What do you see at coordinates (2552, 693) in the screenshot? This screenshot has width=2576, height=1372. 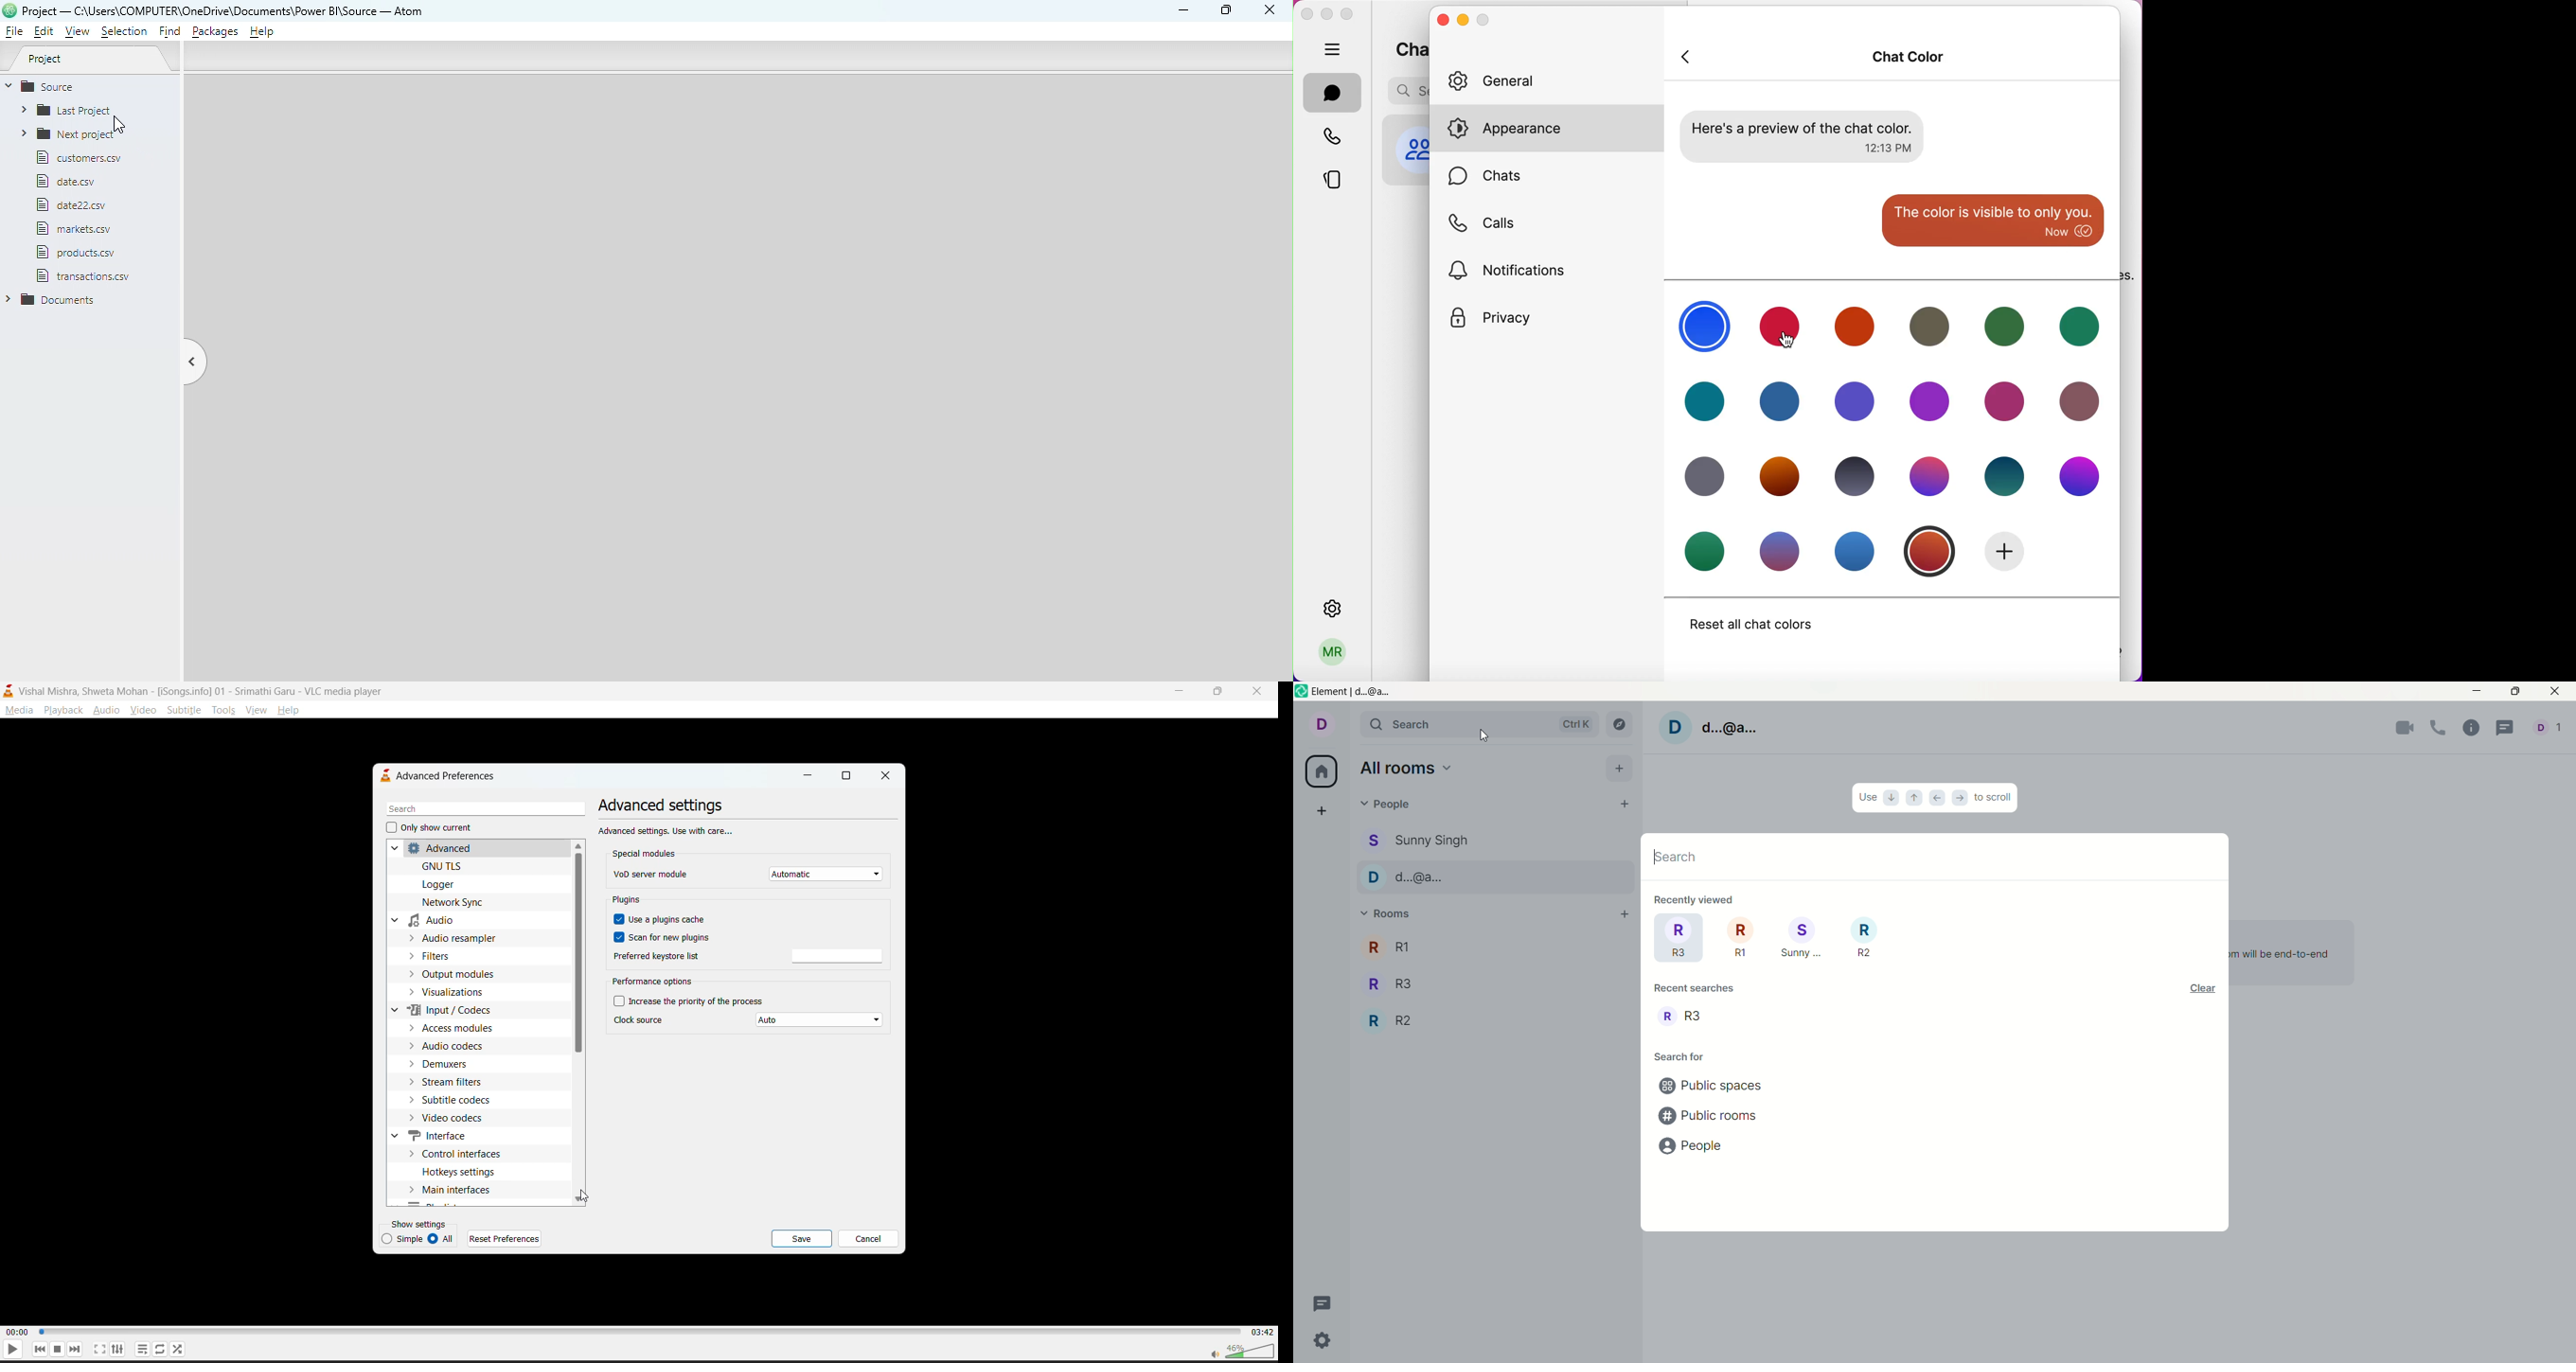 I see `close` at bounding box center [2552, 693].